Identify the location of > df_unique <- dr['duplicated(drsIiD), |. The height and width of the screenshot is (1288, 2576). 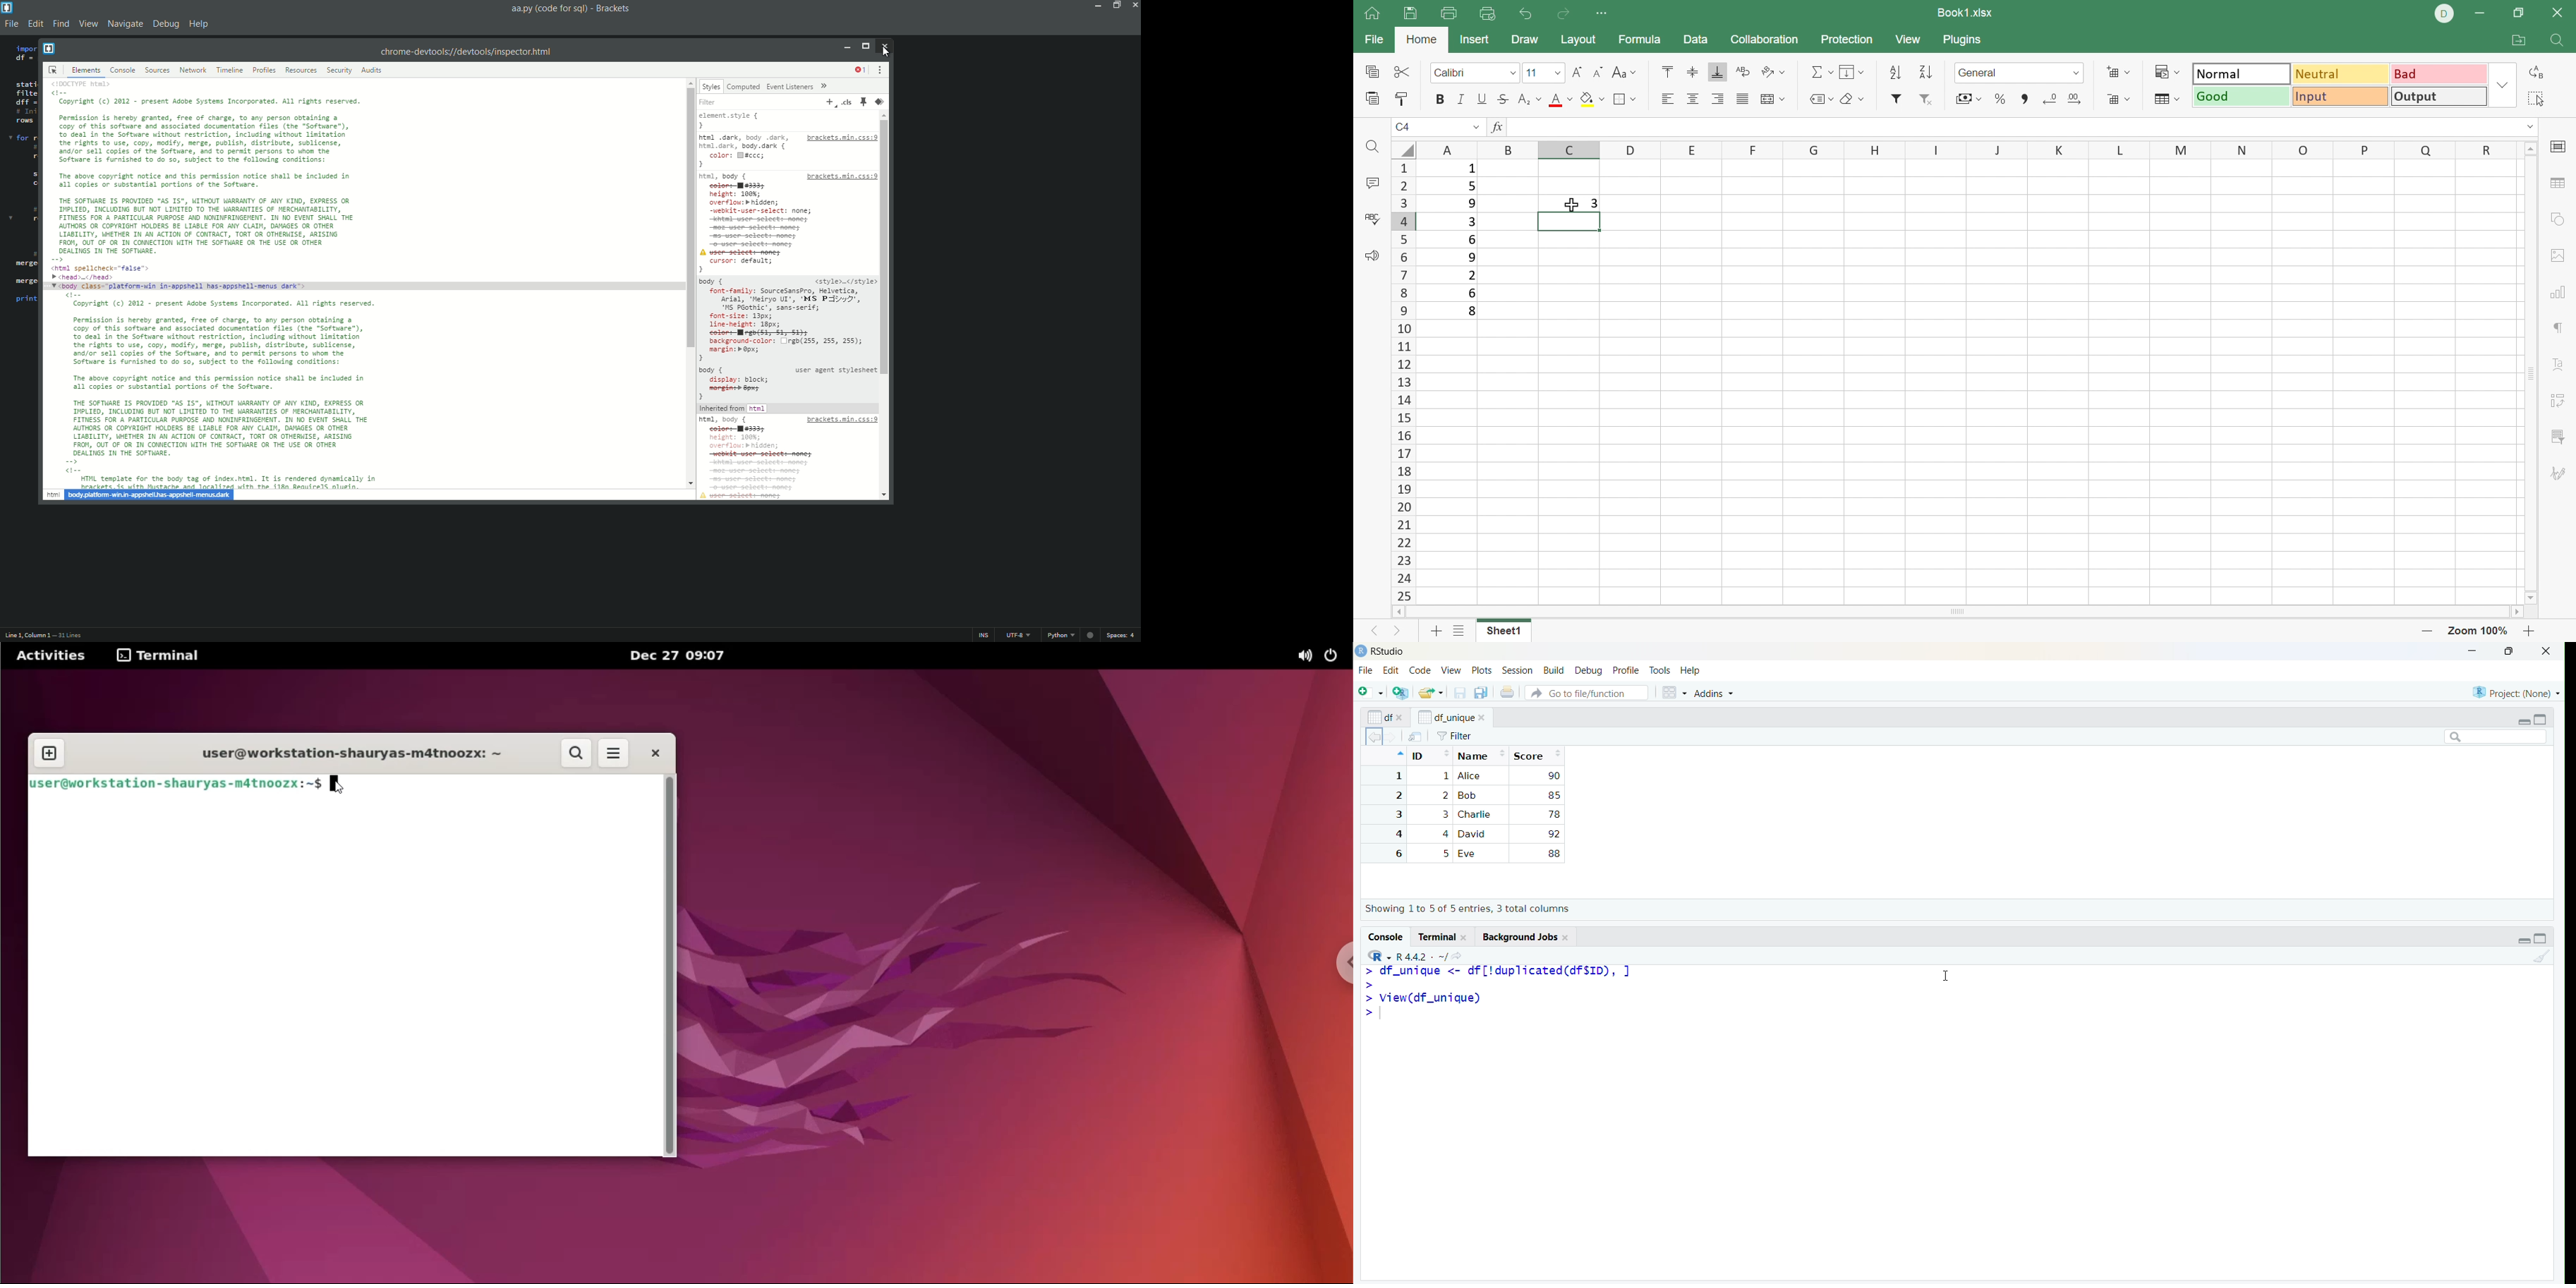
(1507, 971).